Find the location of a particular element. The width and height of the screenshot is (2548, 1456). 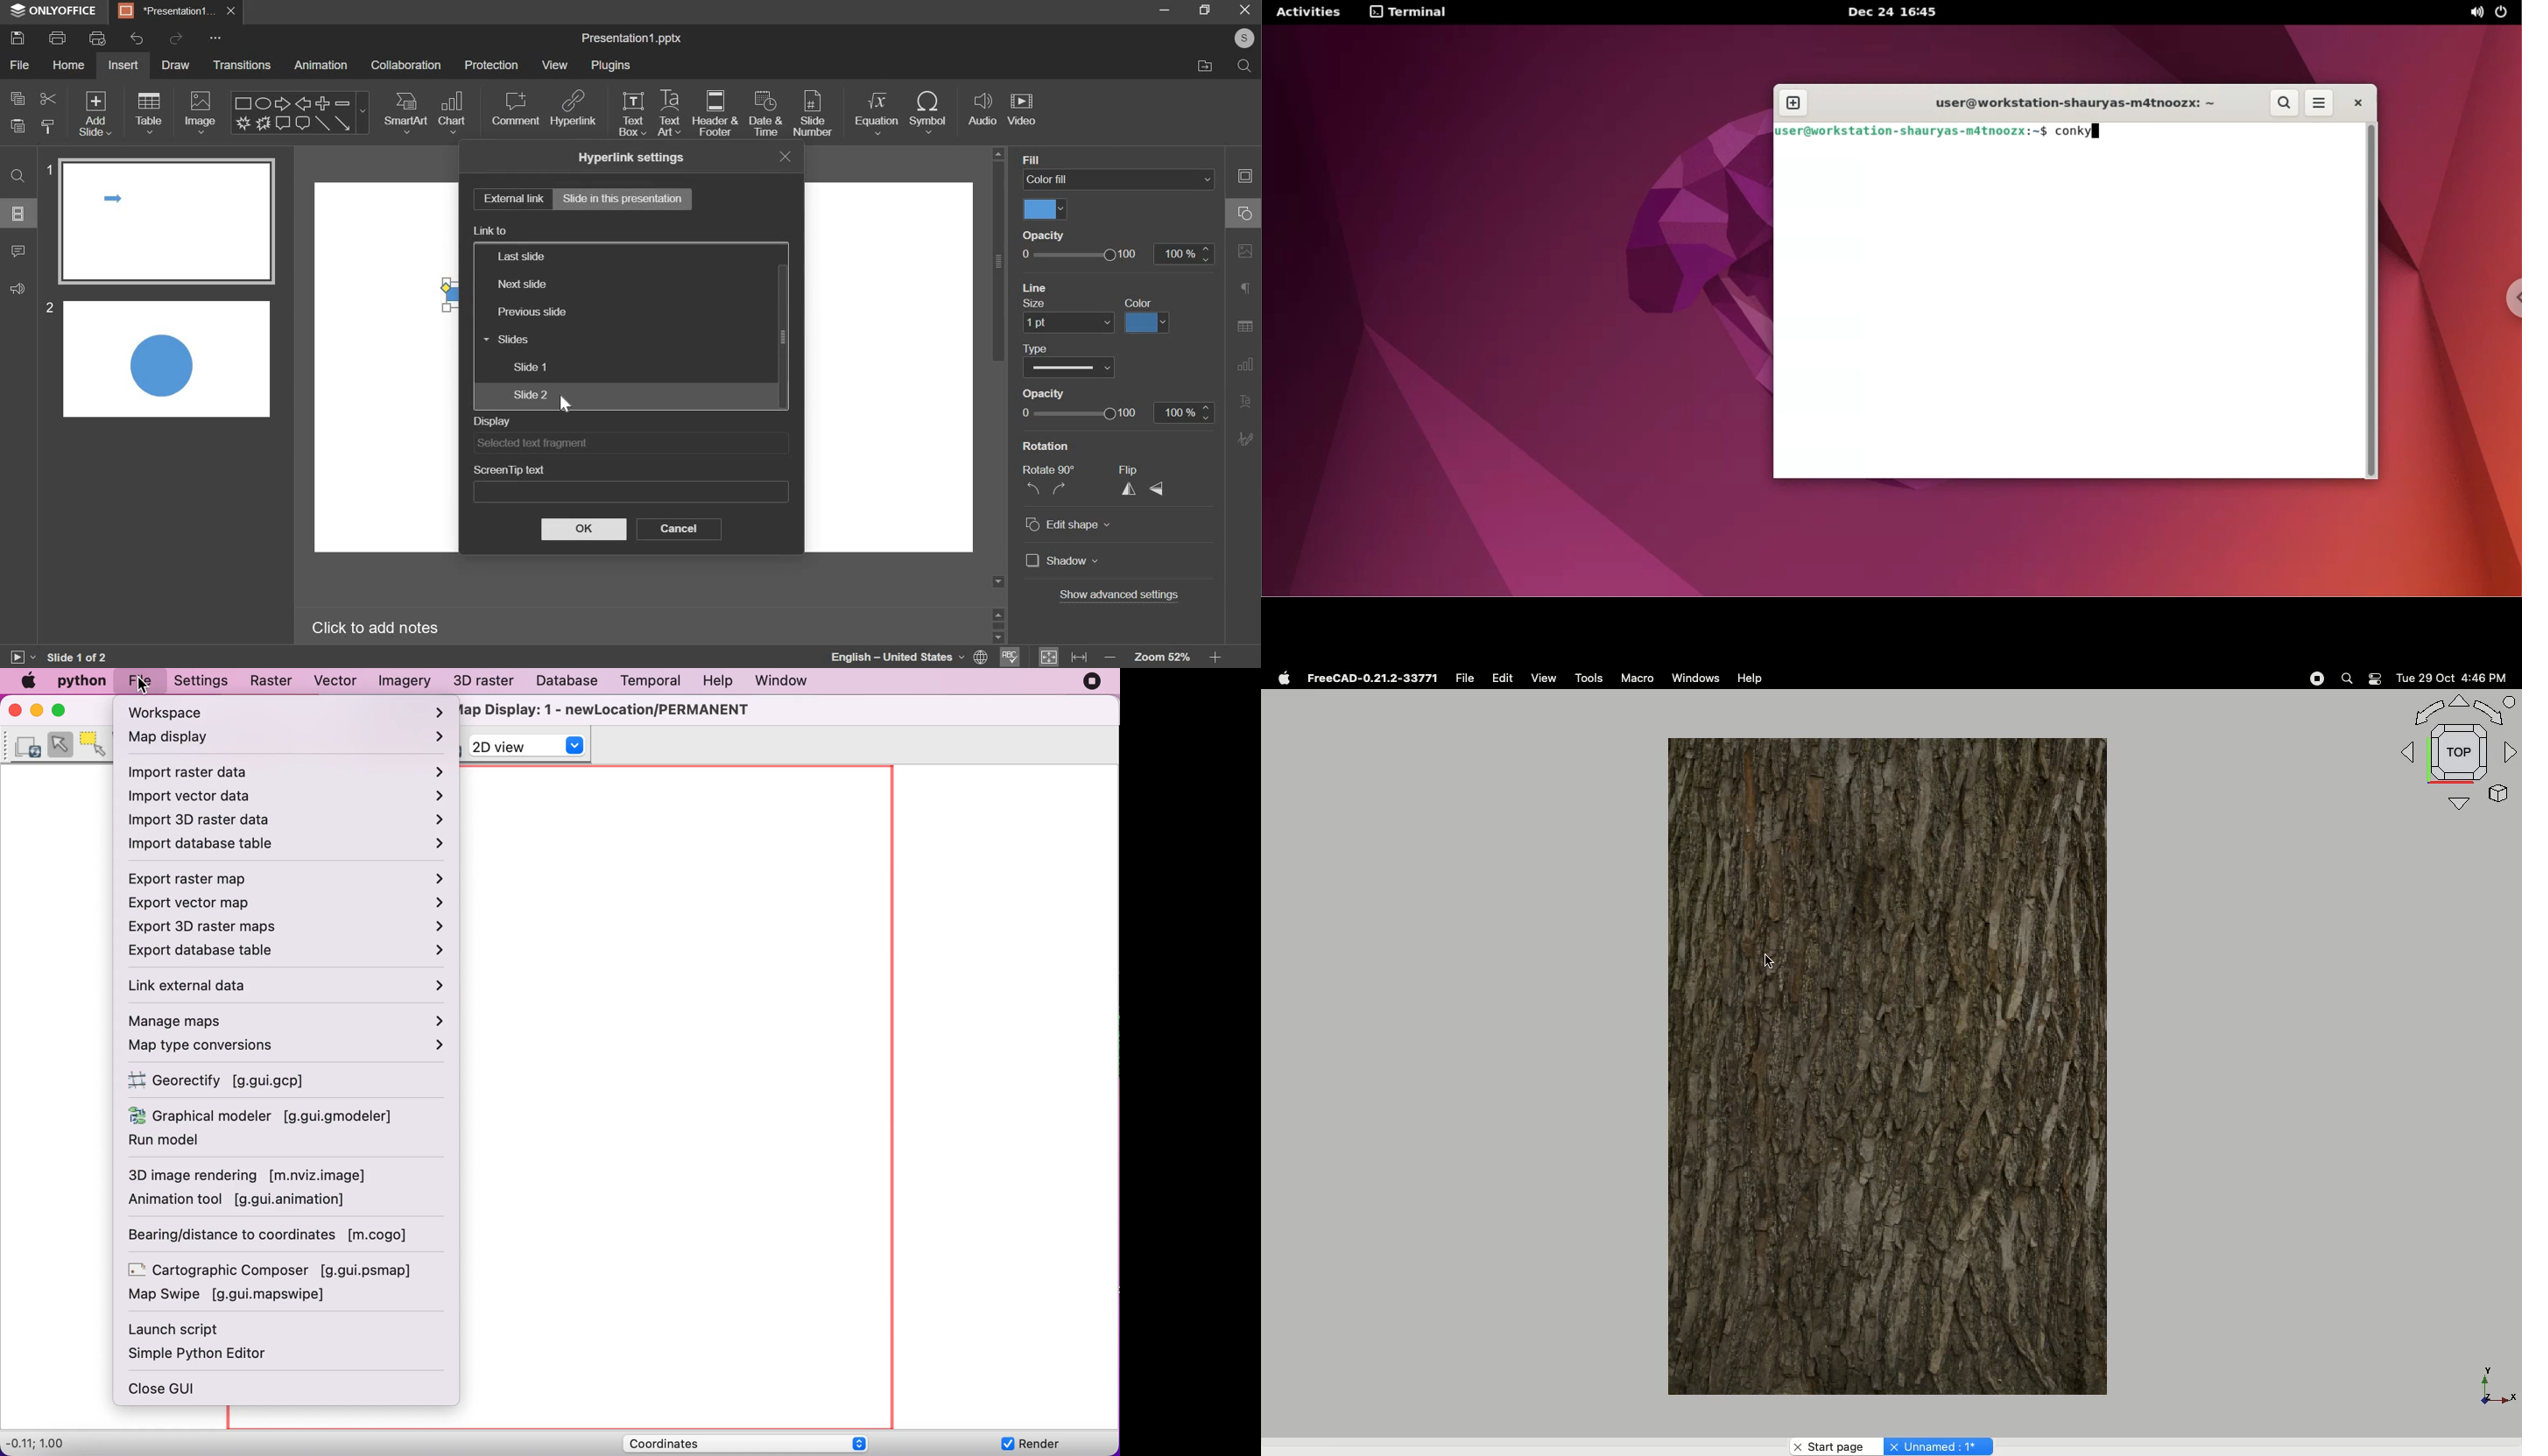

save is located at coordinates (18, 38).